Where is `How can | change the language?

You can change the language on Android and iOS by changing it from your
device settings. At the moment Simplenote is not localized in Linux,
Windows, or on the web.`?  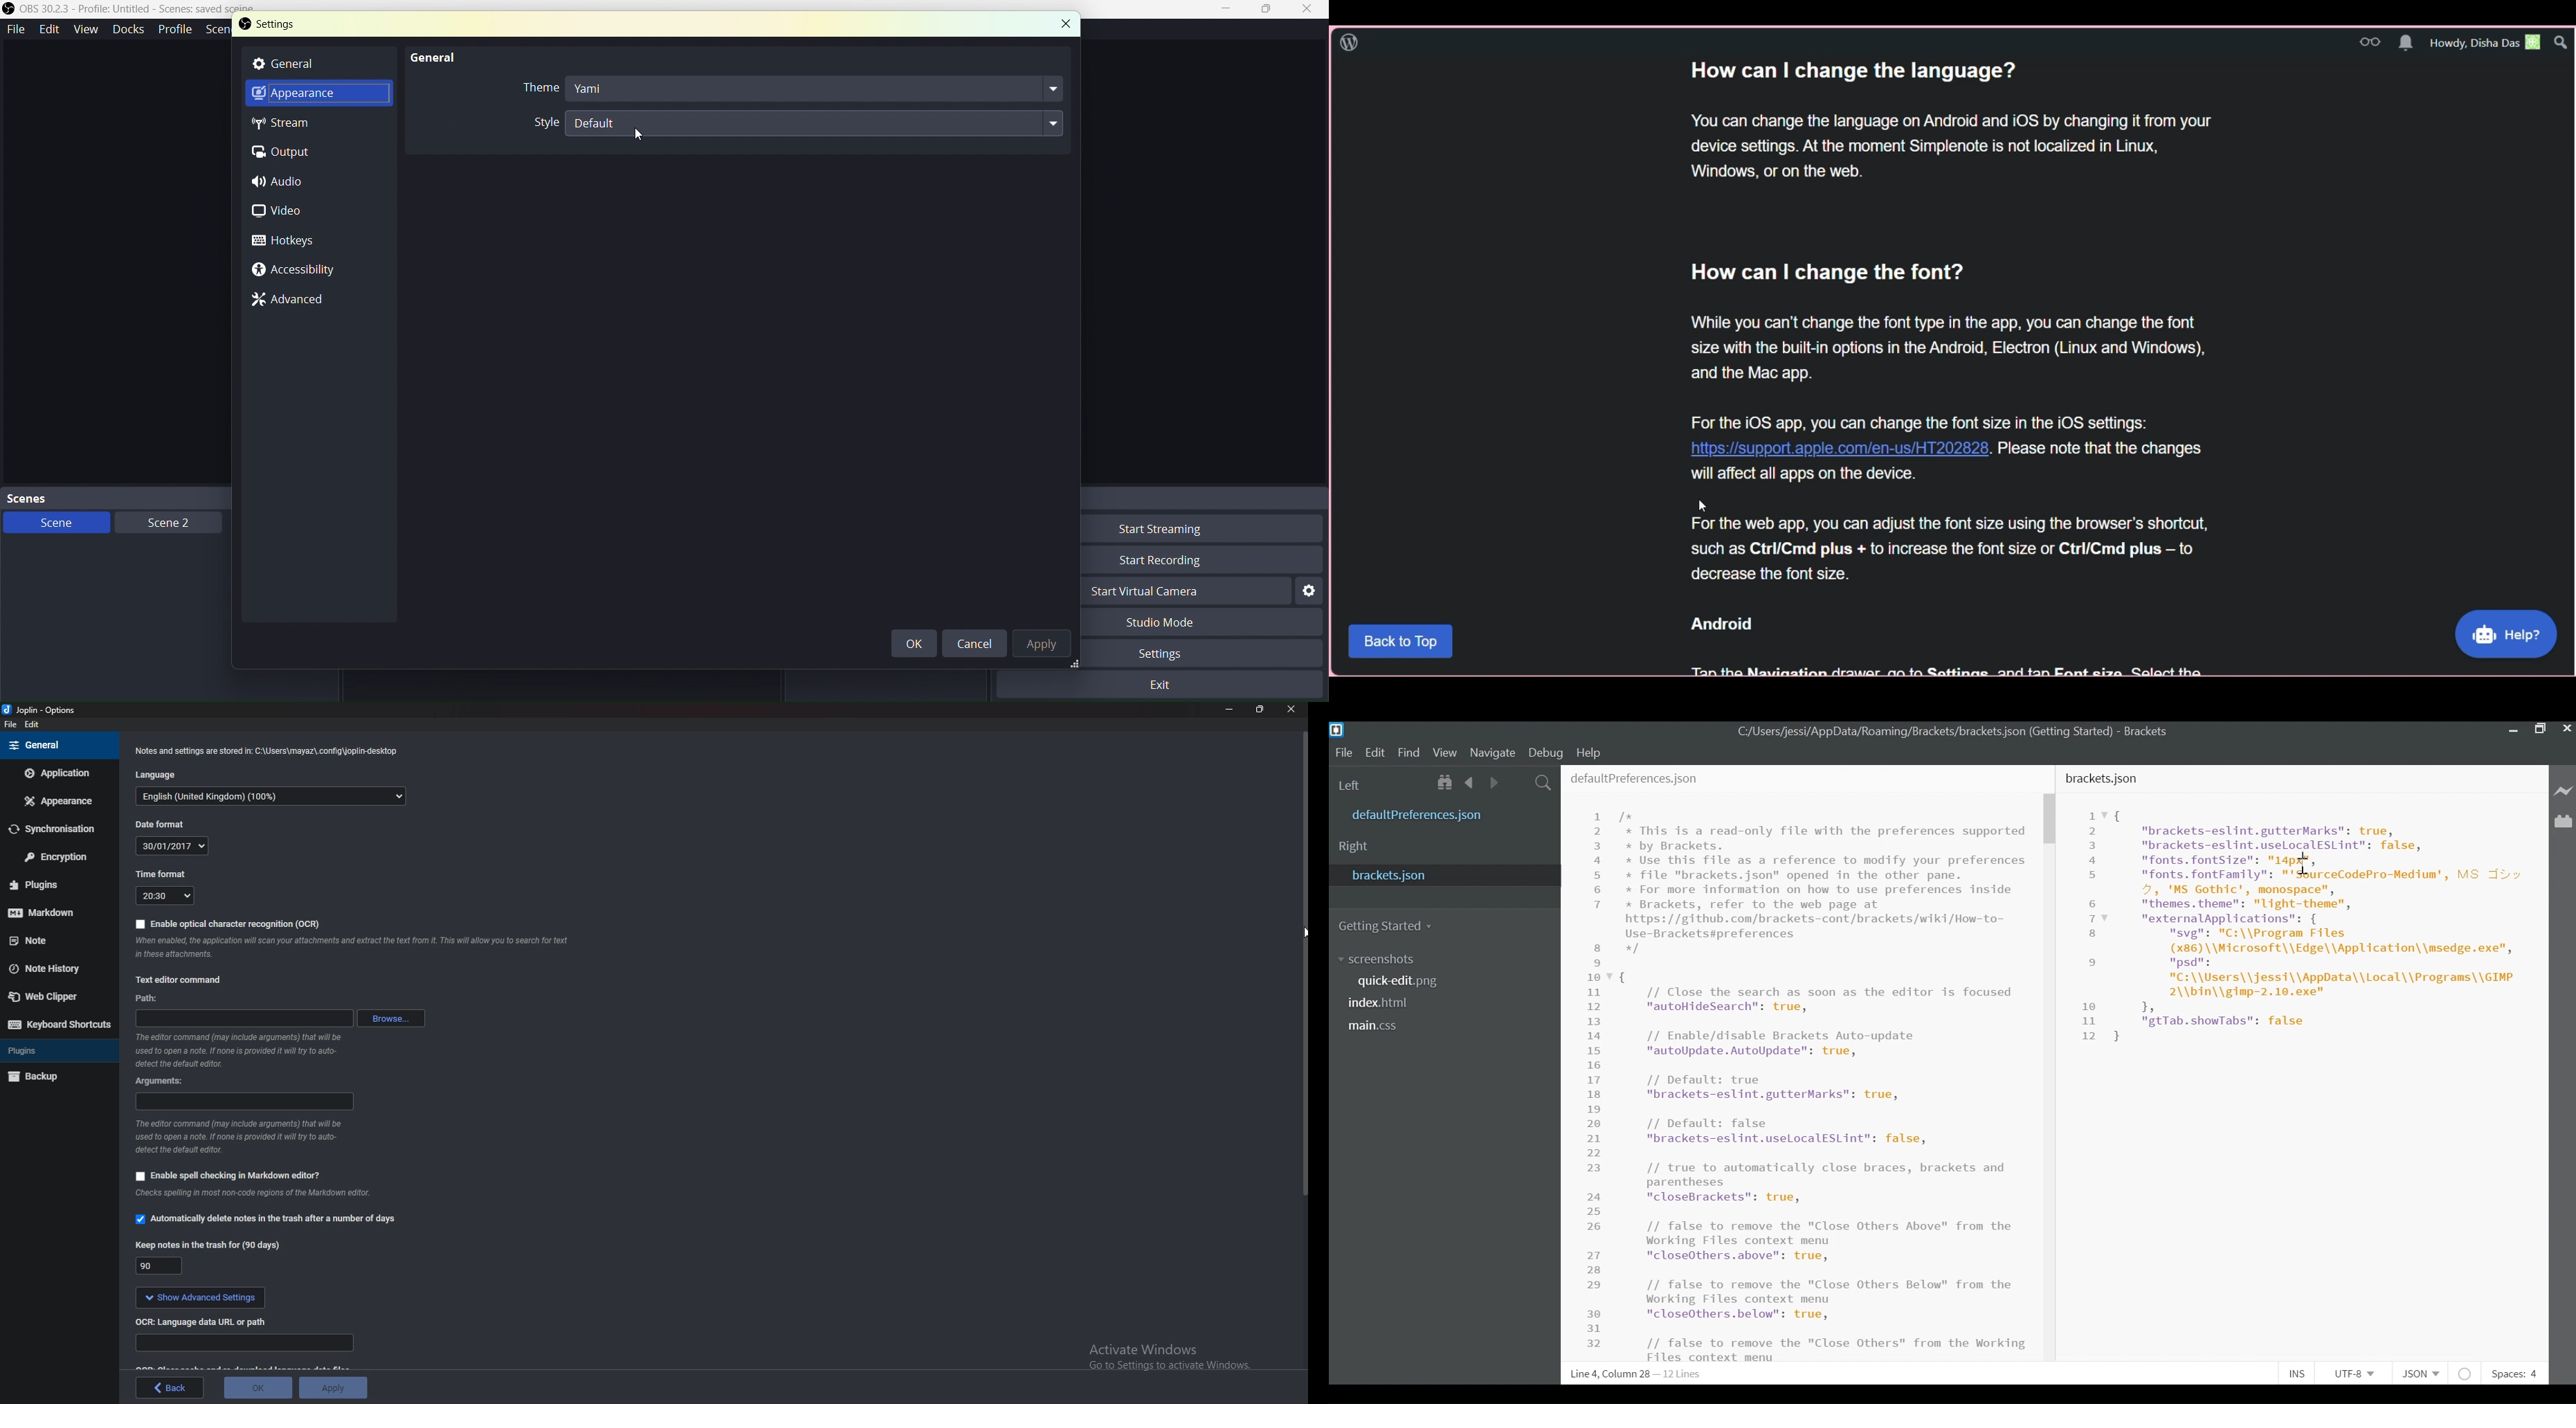
How can | change the language?

You can change the language on Android and iOS by changing it from your
device settings. At the moment Simplenote is not localized in Linux,
Windows, or on the web. is located at coordinates (1952, 120).